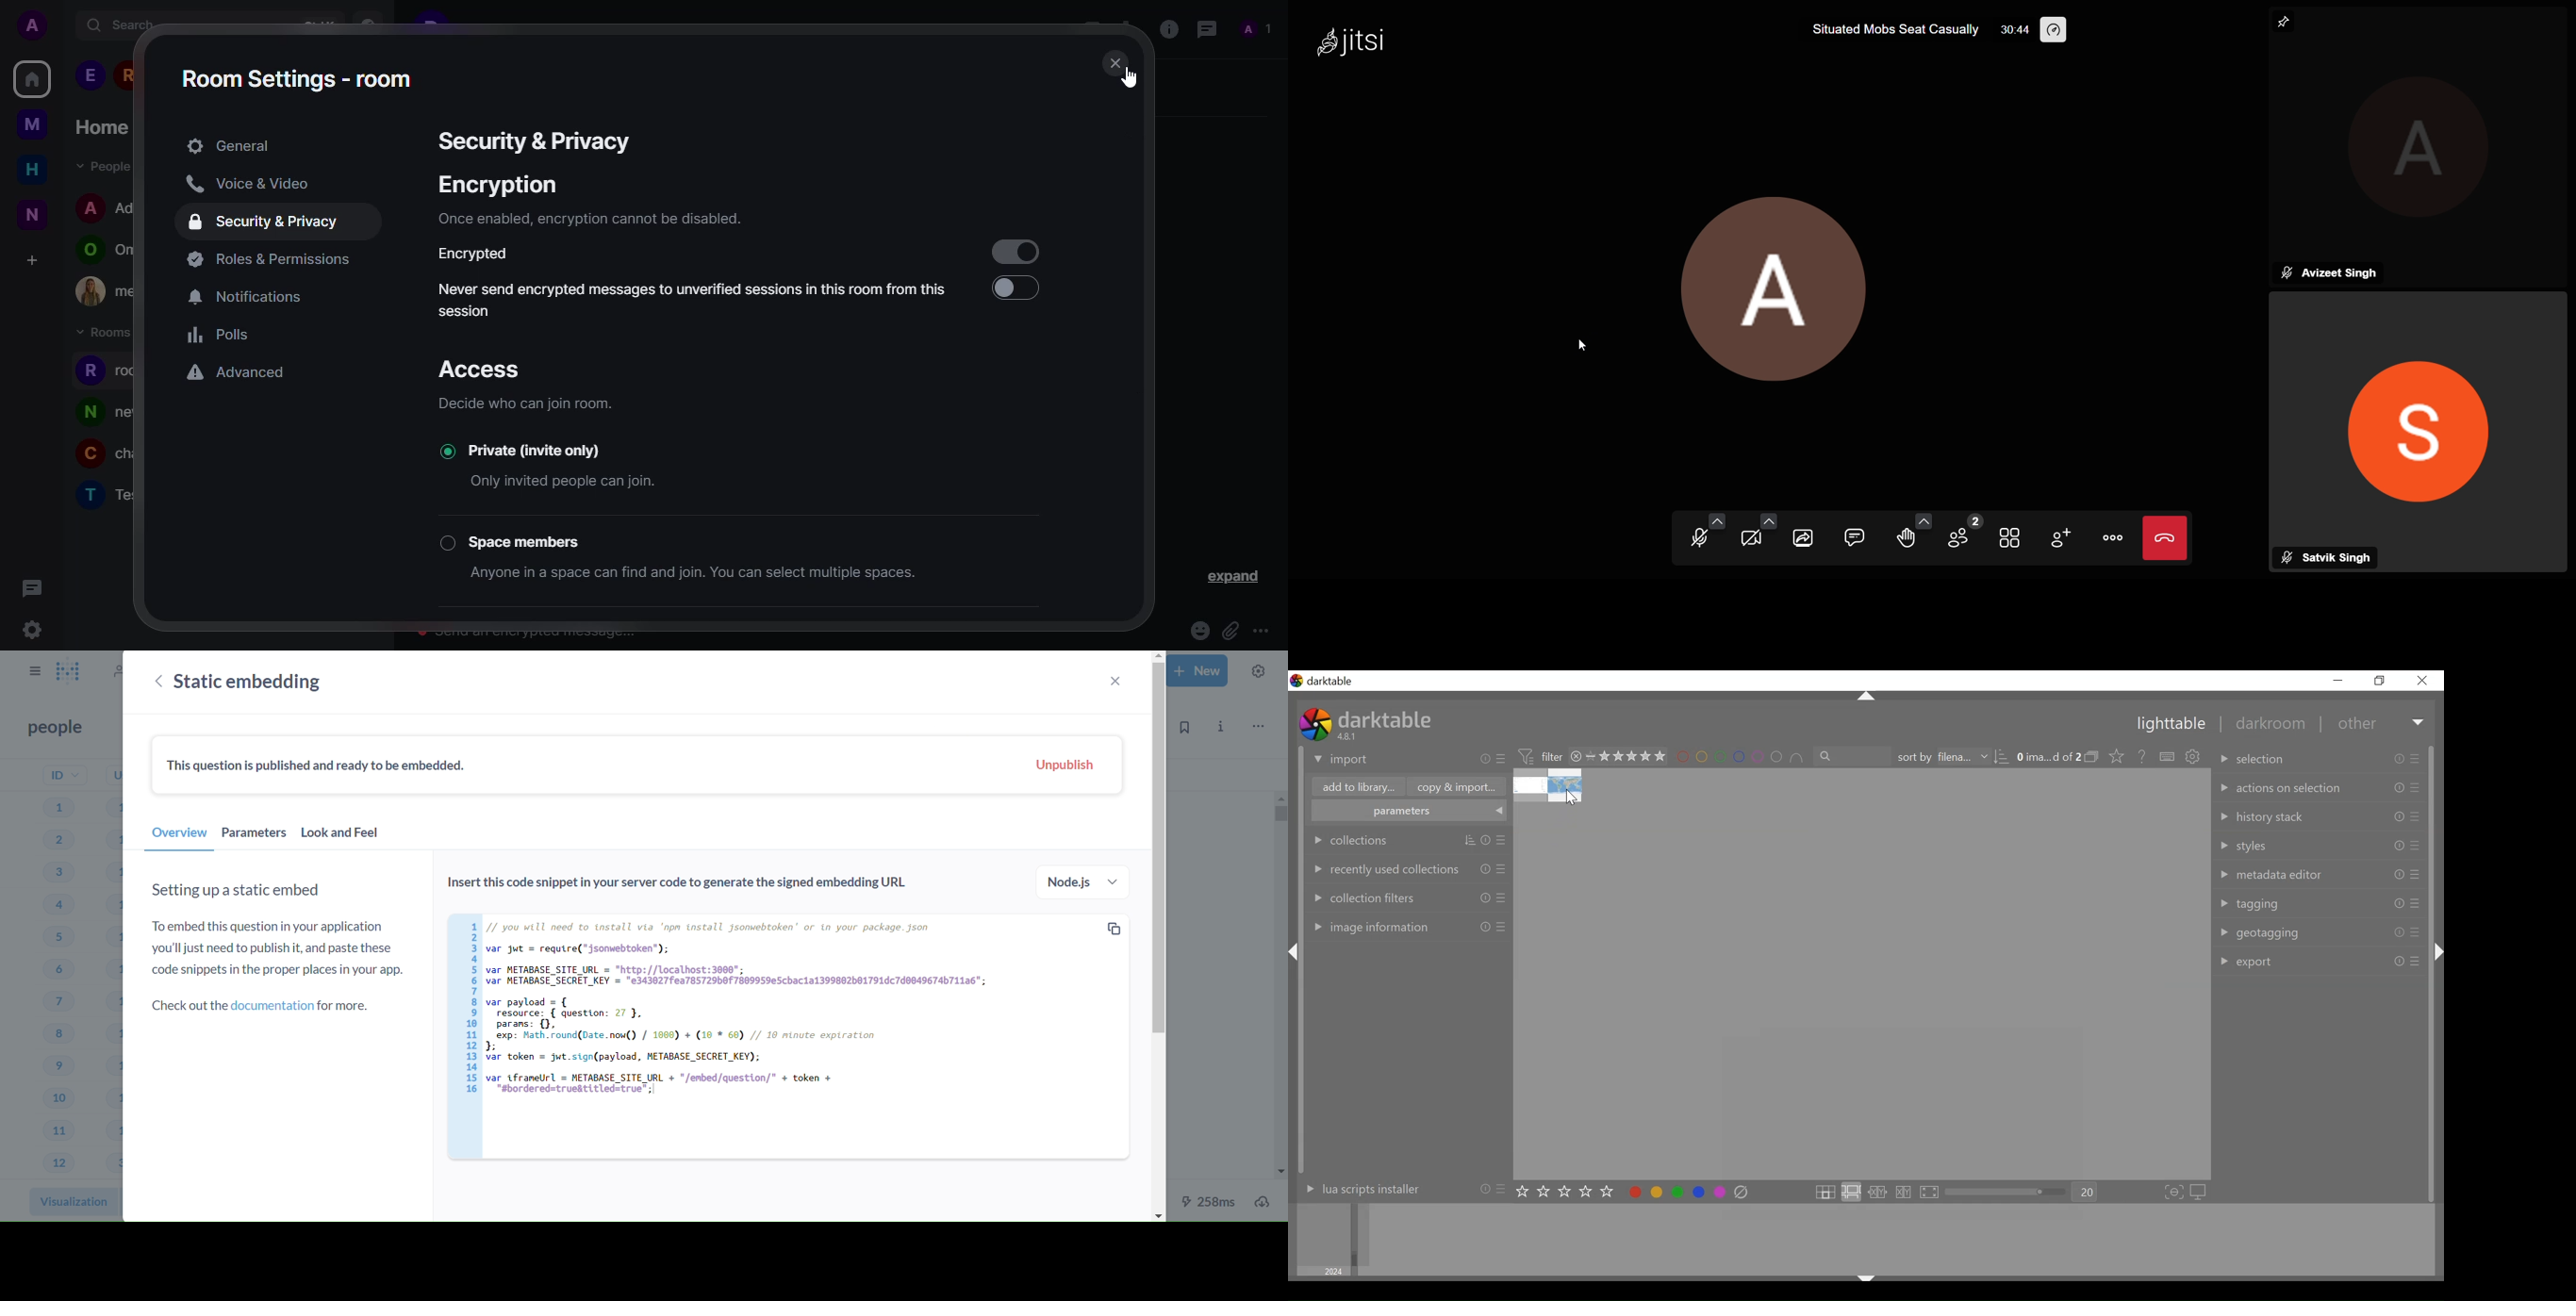  What do you see at coordinates (1374, 44) in the screenshot?
I see `jitsi` at bounding box center [1374, 44].